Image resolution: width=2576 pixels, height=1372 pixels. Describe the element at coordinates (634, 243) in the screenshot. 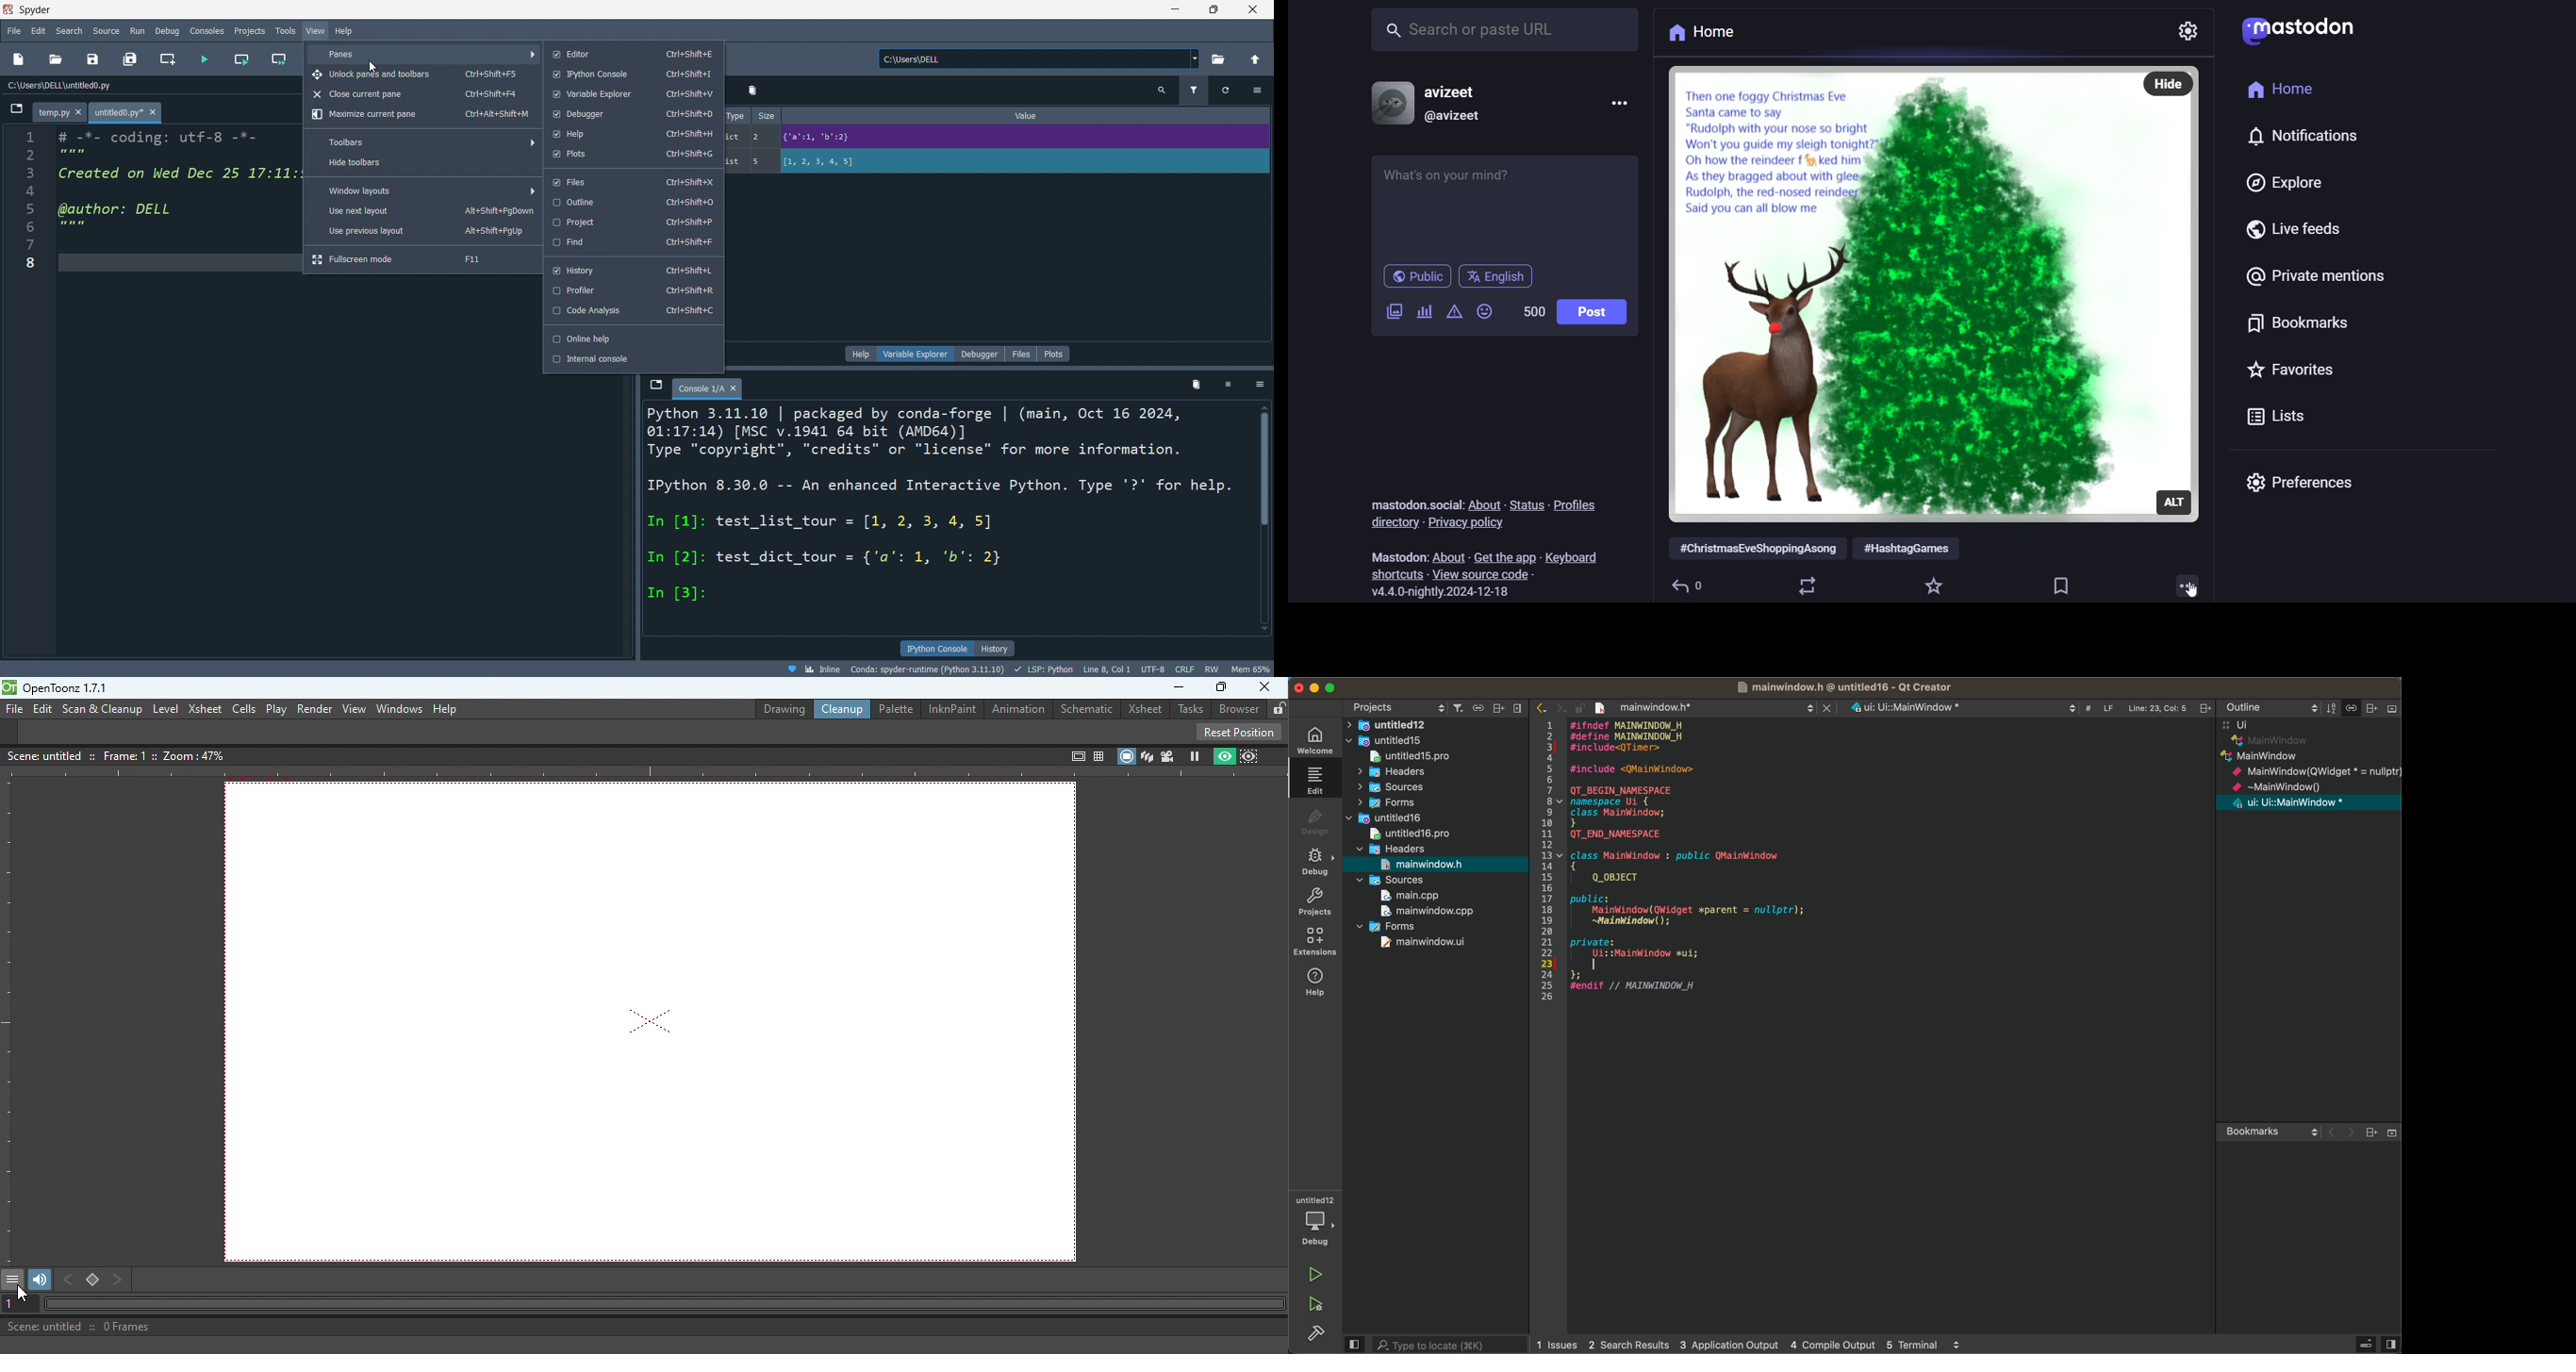

I see `find` at that location.